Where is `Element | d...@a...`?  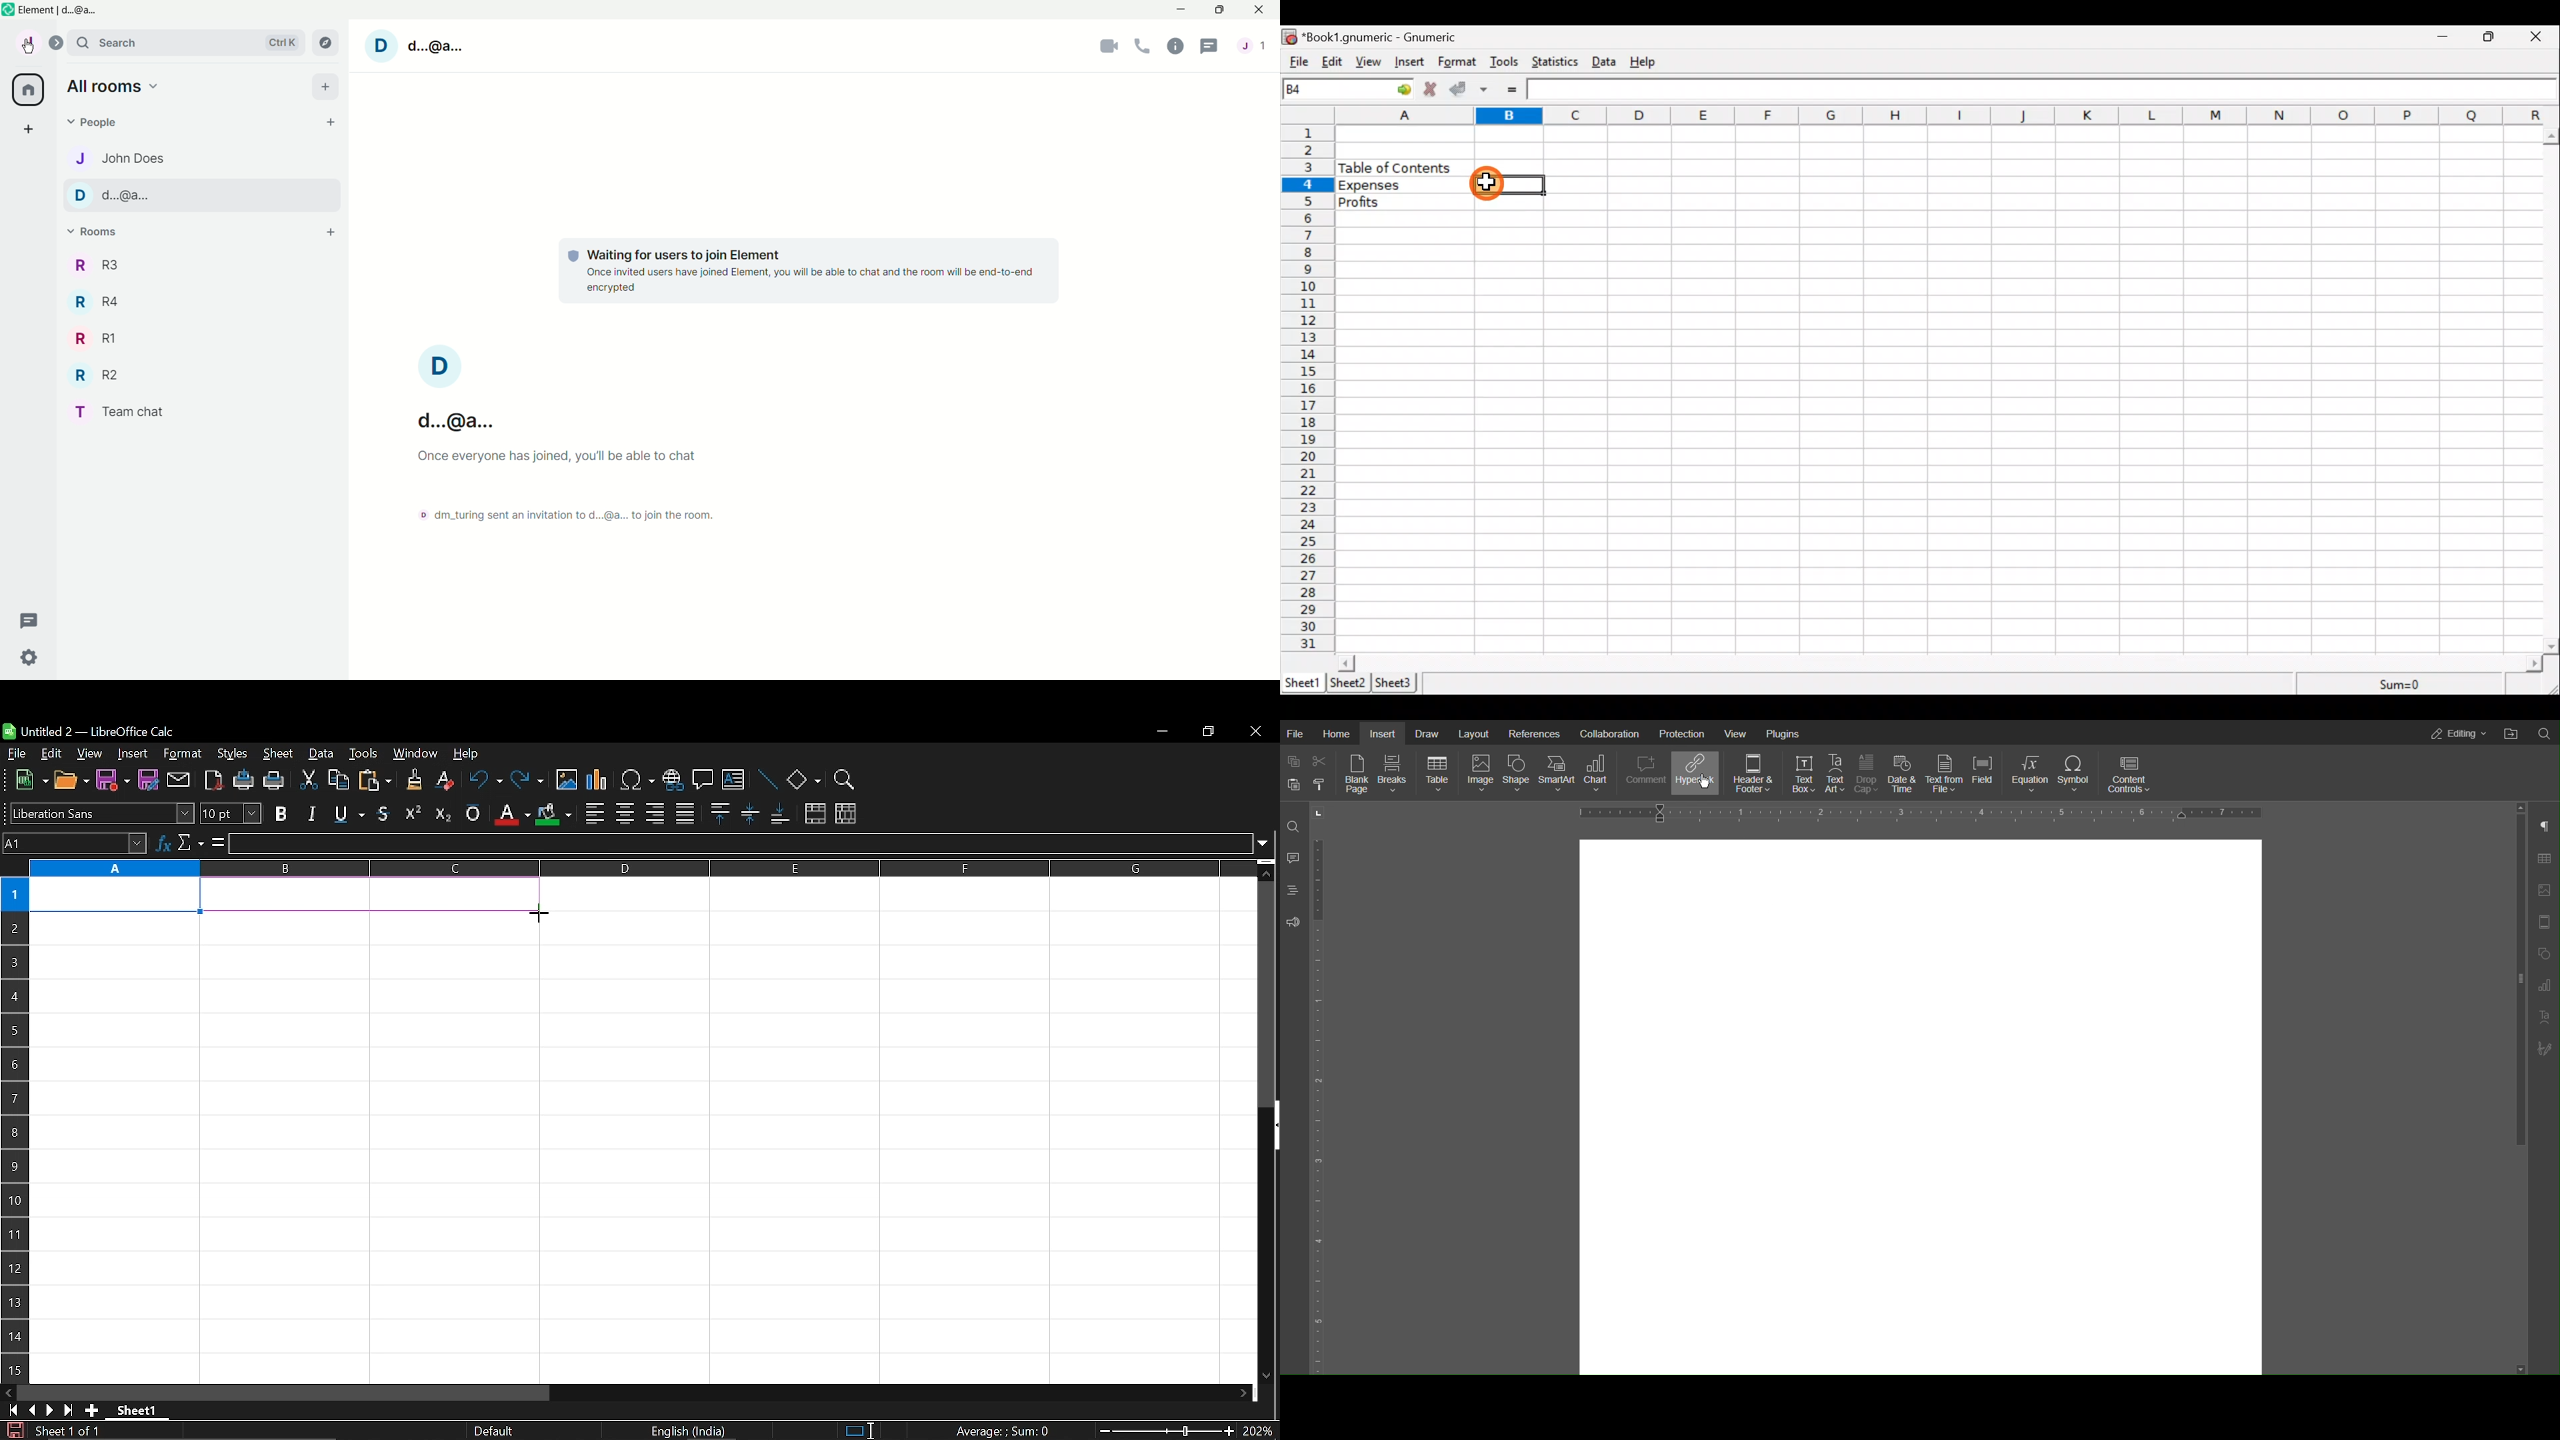
Element | d...@a... is located at coordinates (61, 11).